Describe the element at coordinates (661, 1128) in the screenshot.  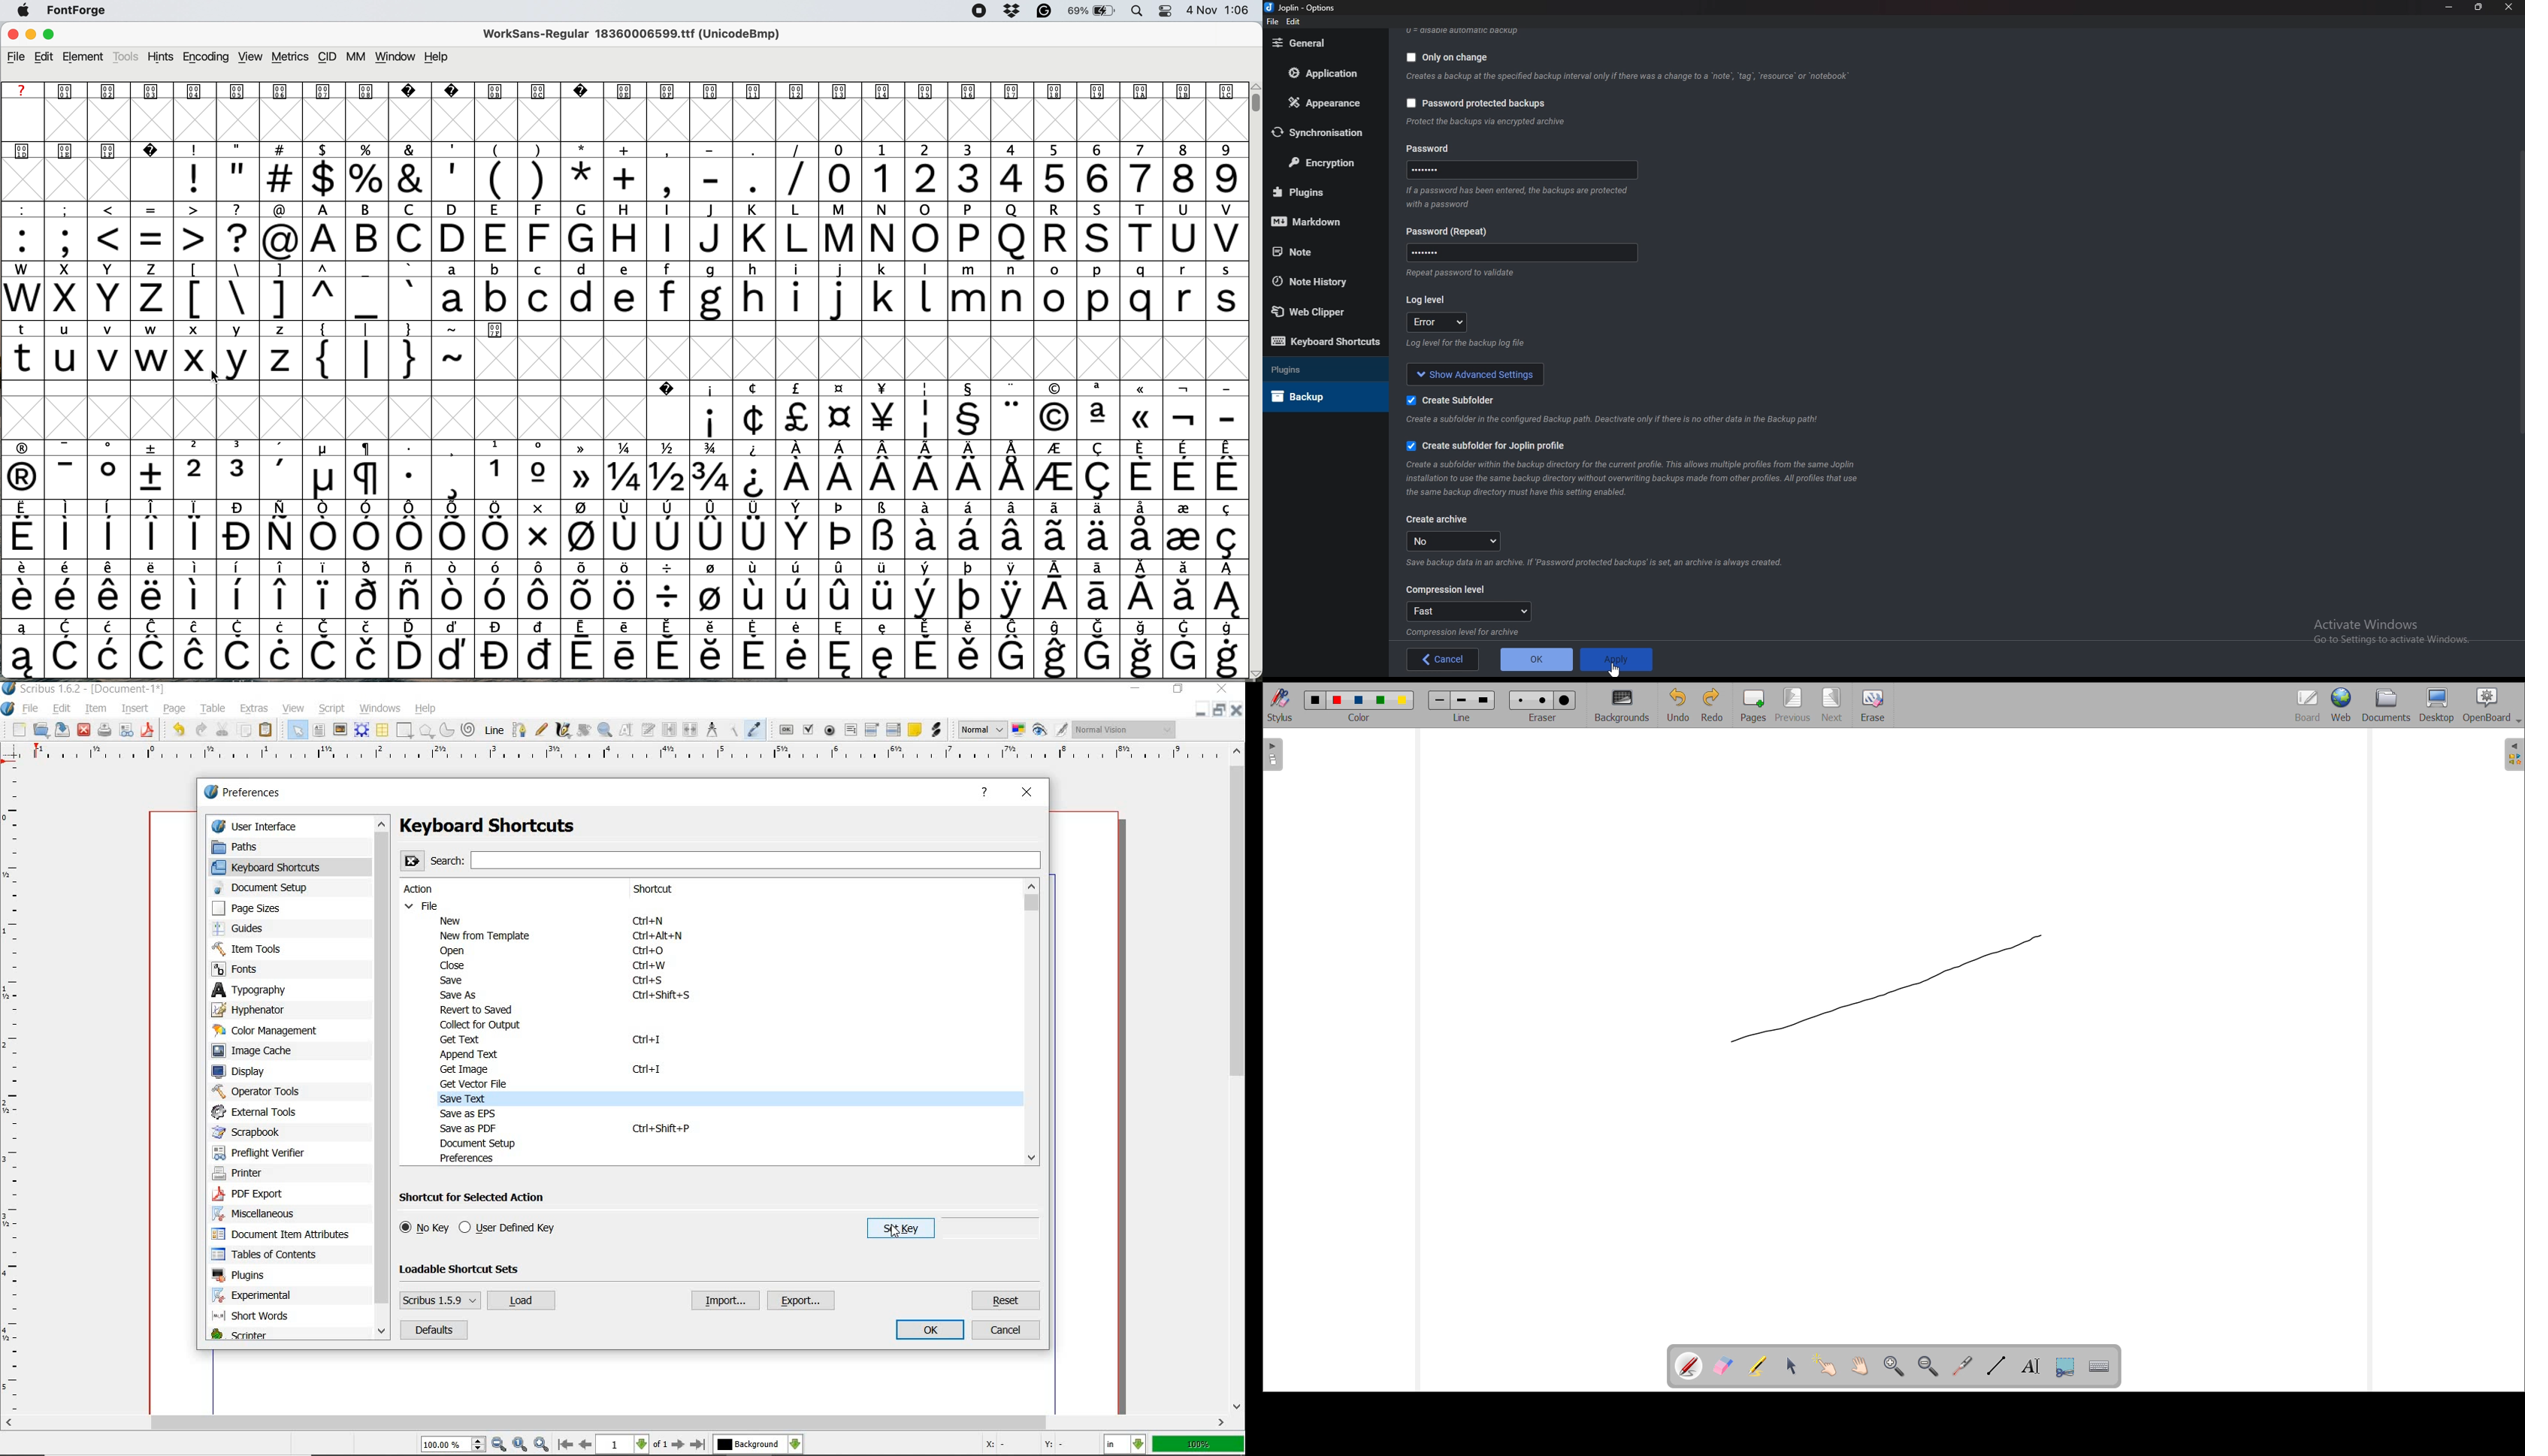
I see `Ctrl + Shift + P` at that location.